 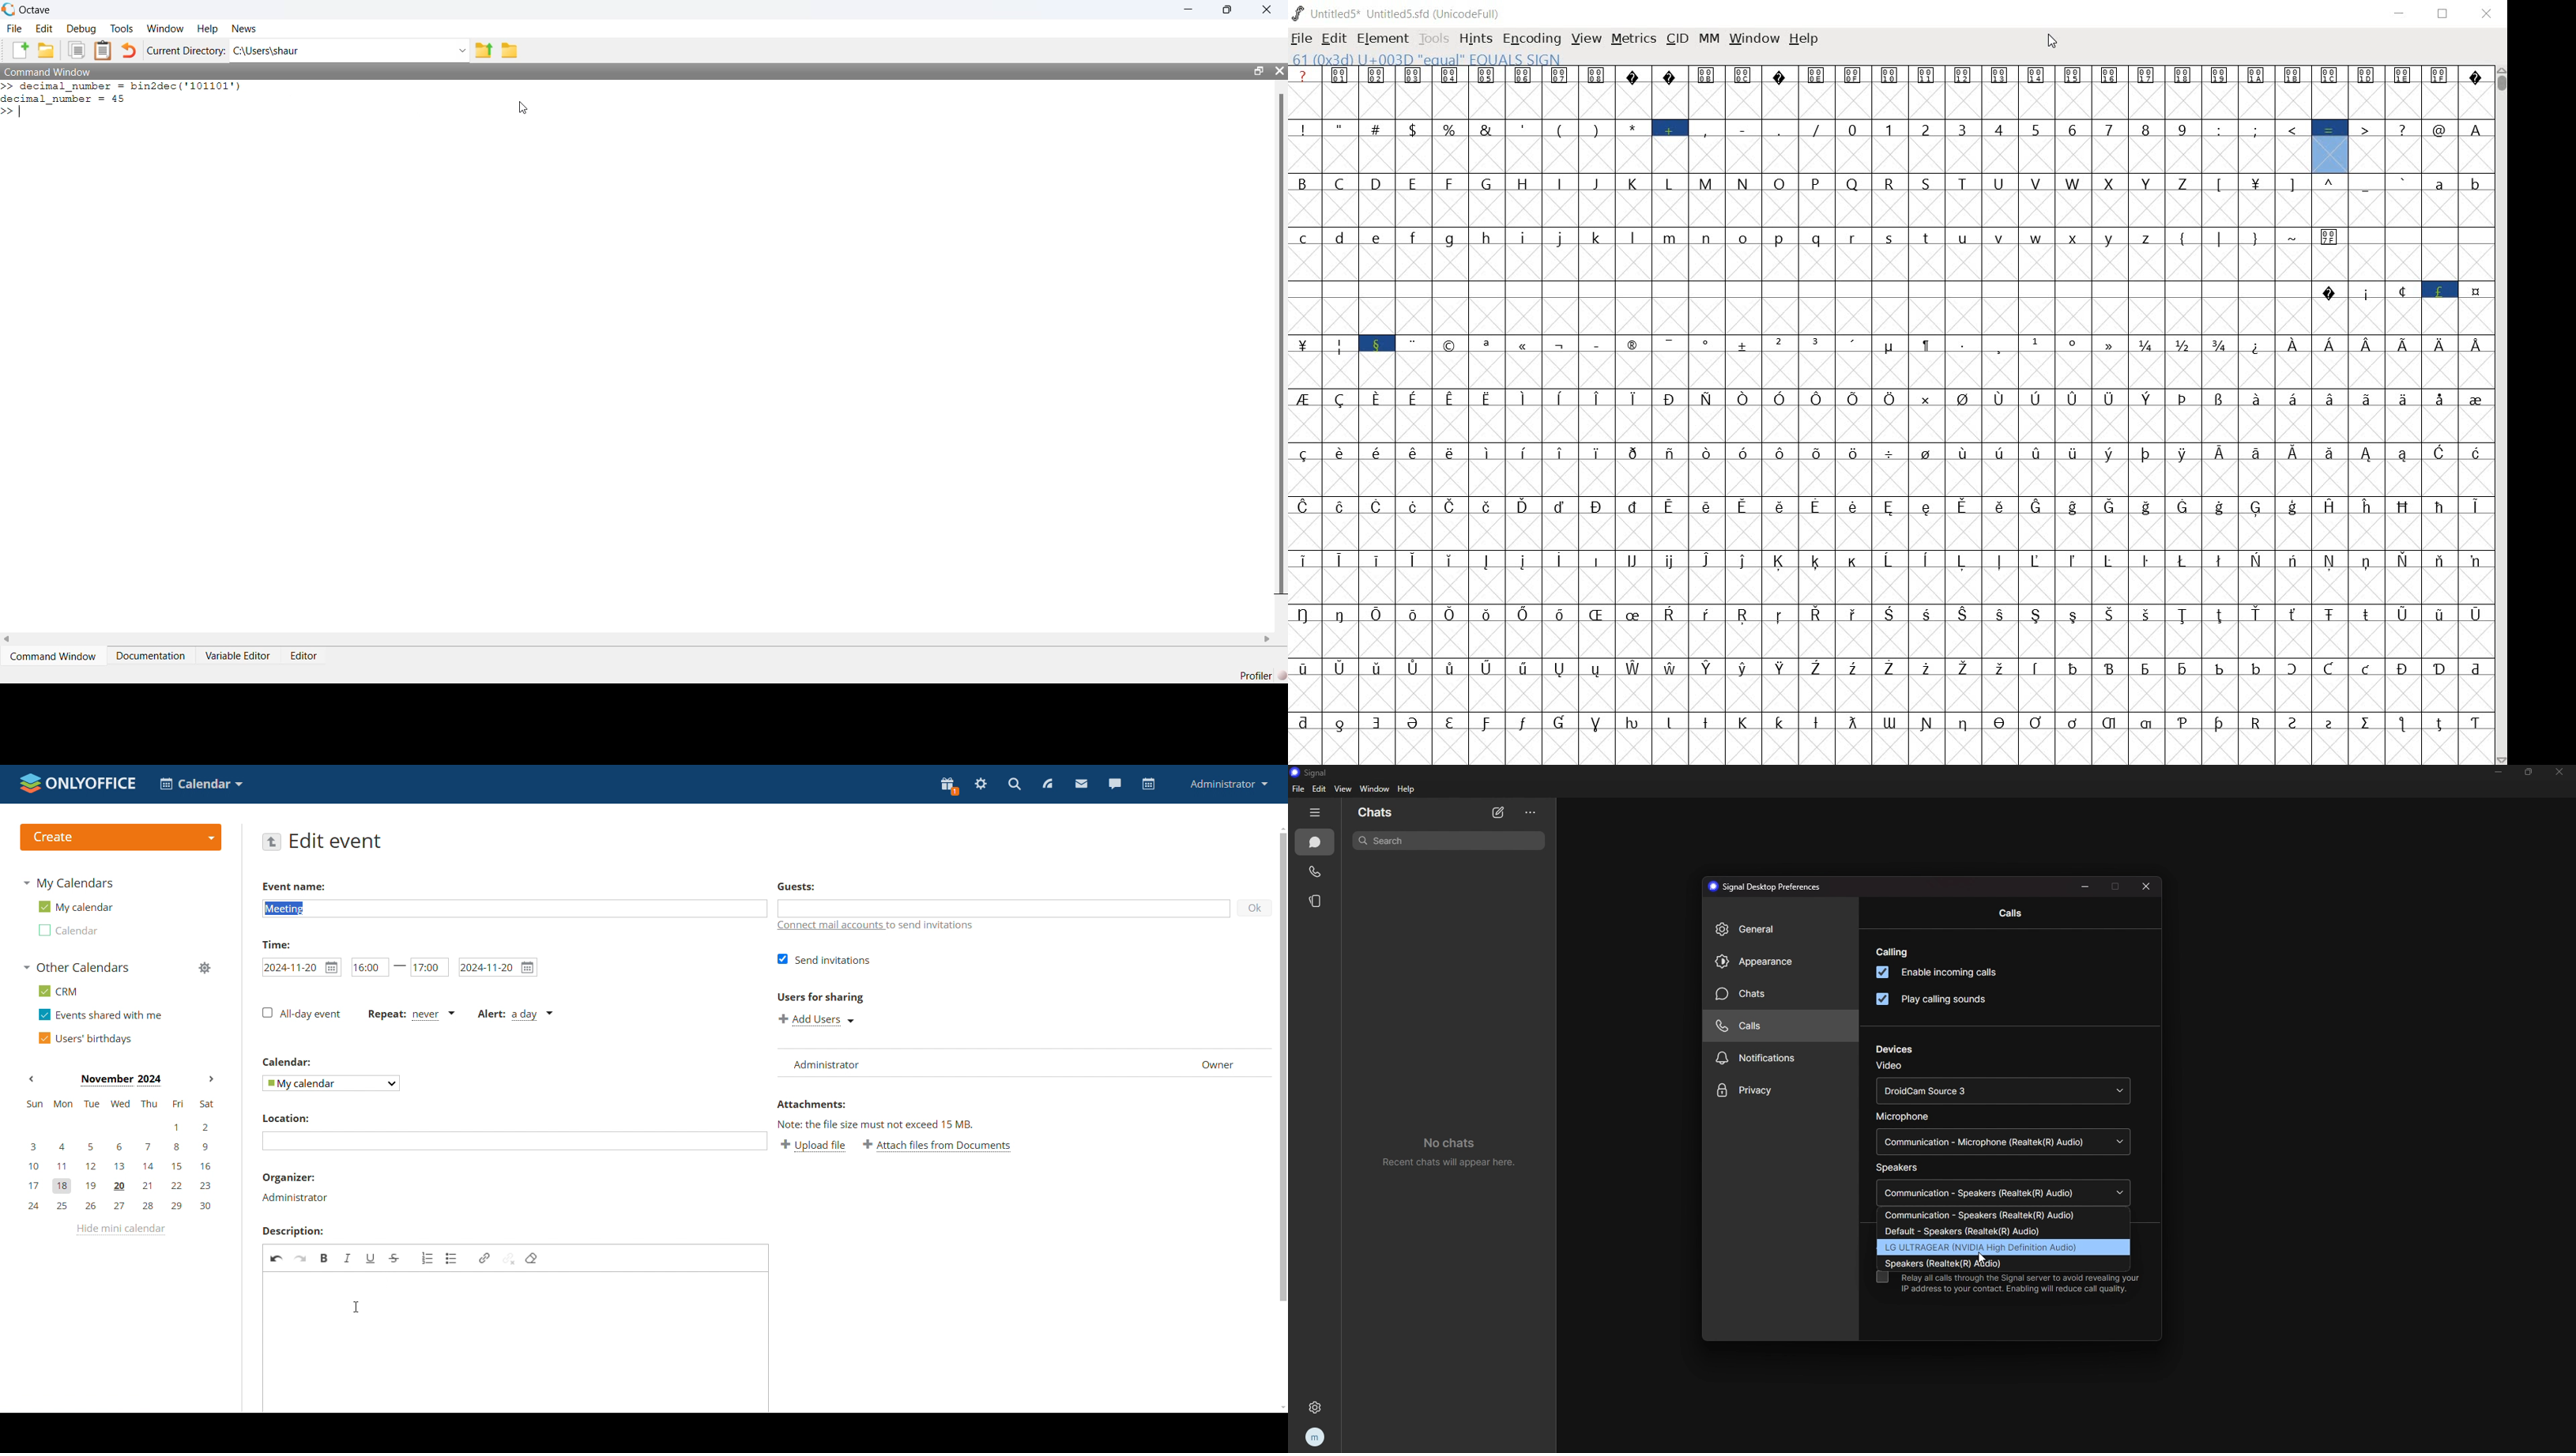 I want to click on enable incoming calls, so click(x=1936, y=972).